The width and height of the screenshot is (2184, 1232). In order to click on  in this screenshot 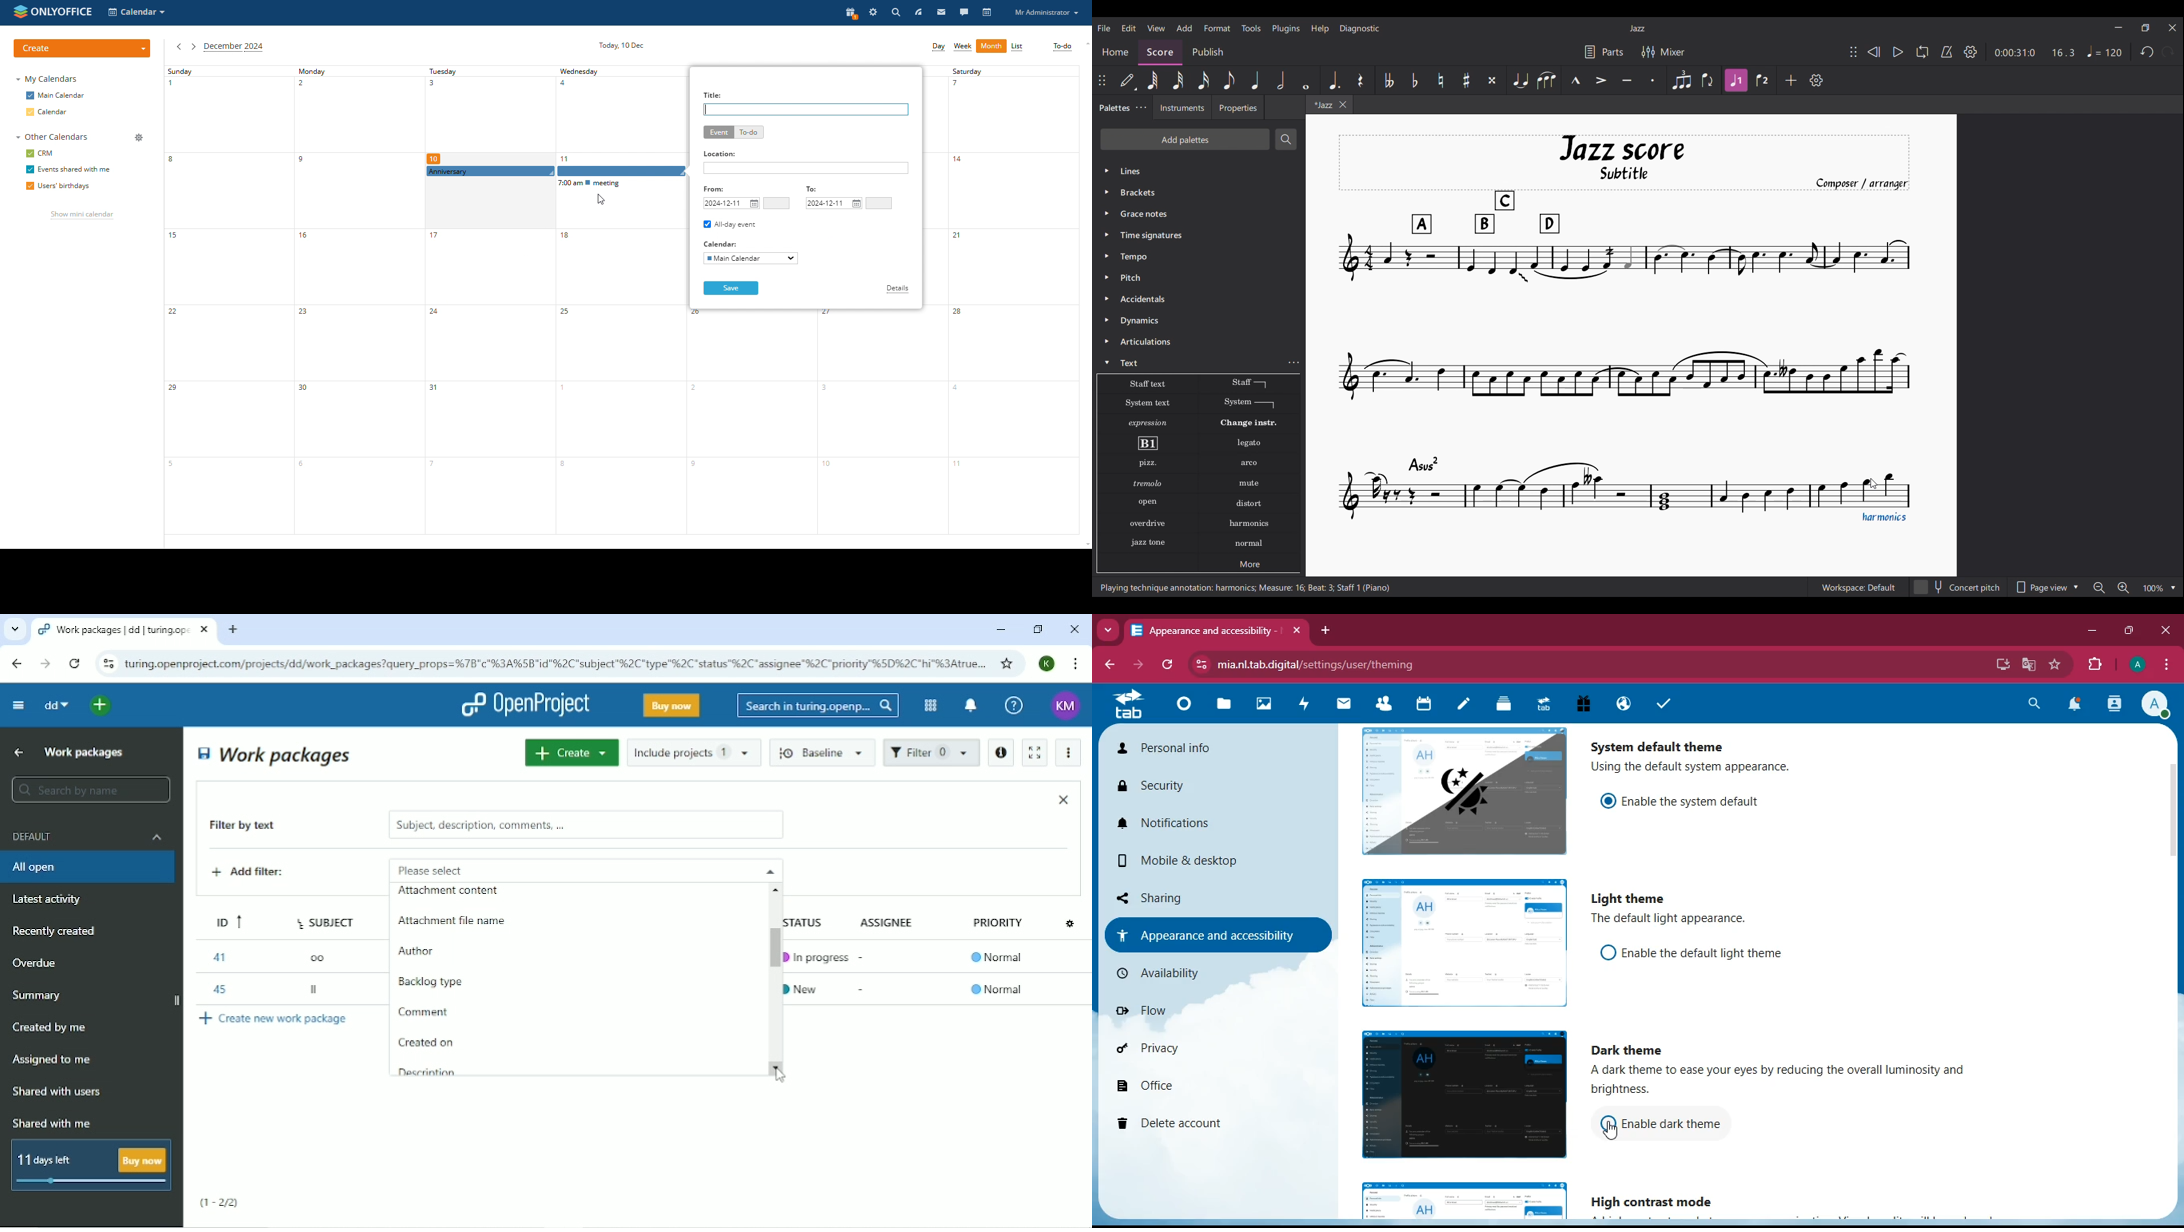, I will do `click(1143, 213)`.